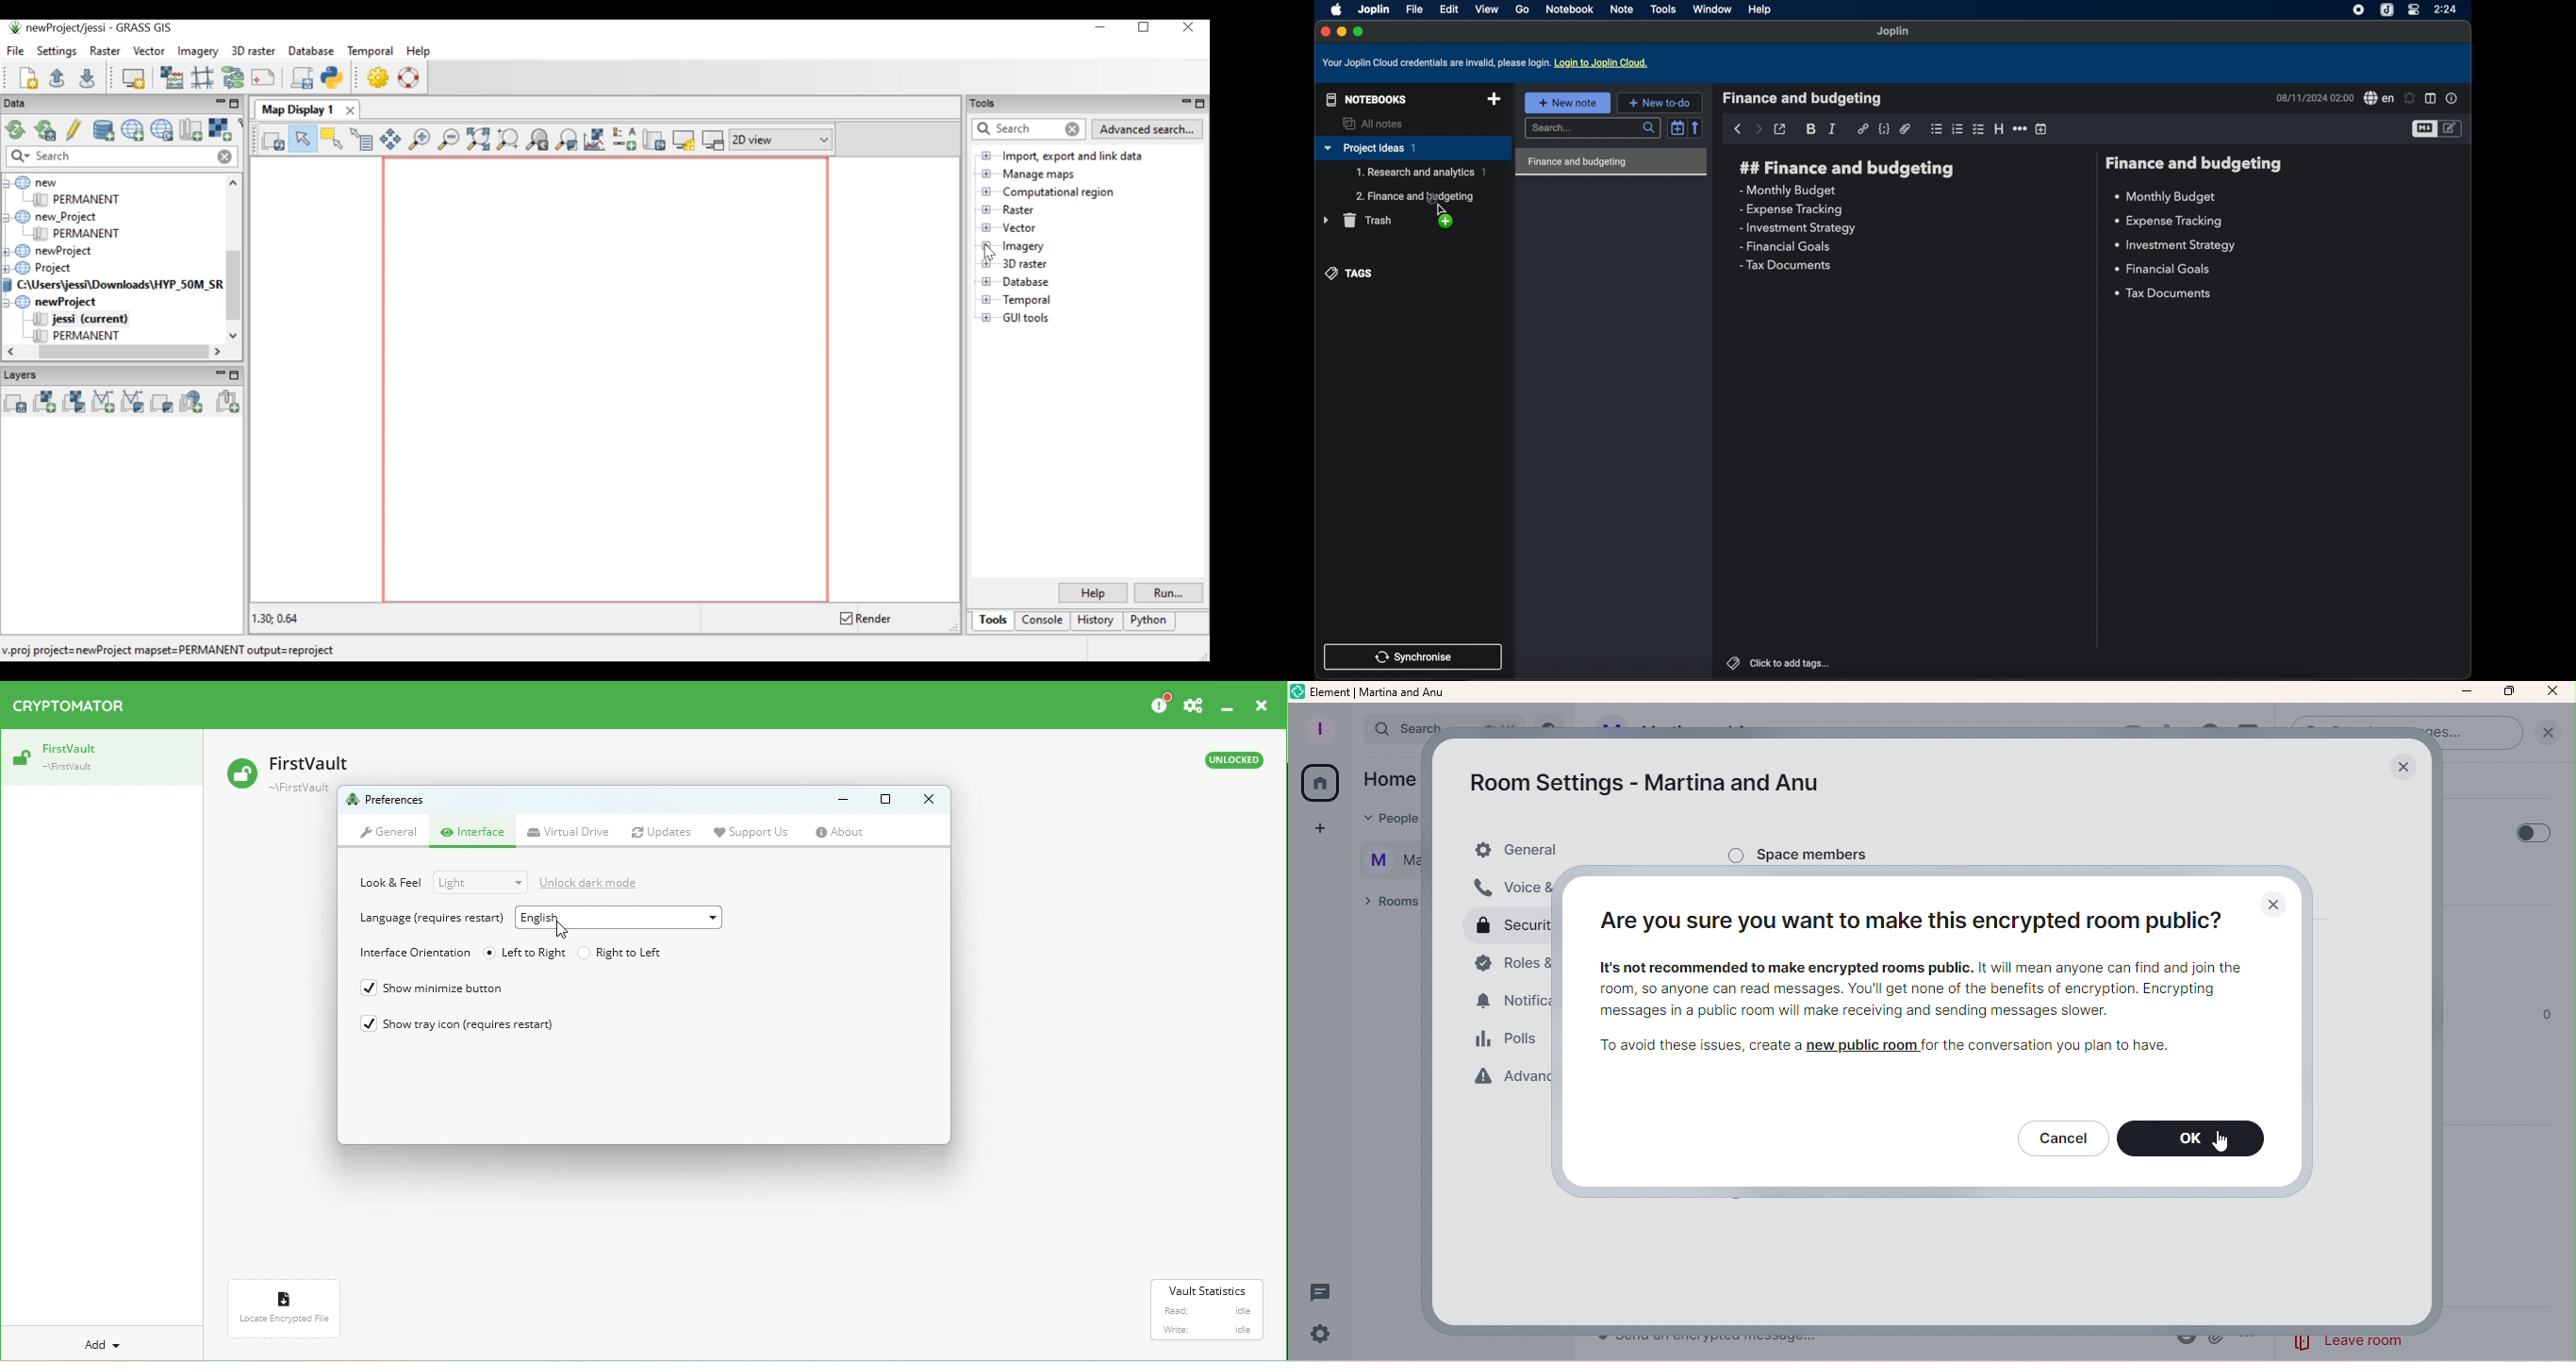  What do you see at coordinates (1421, 172) in the screenshot?
I see `Research and analytics 1(sub-notebook)` at bounding box center [1421, 172].